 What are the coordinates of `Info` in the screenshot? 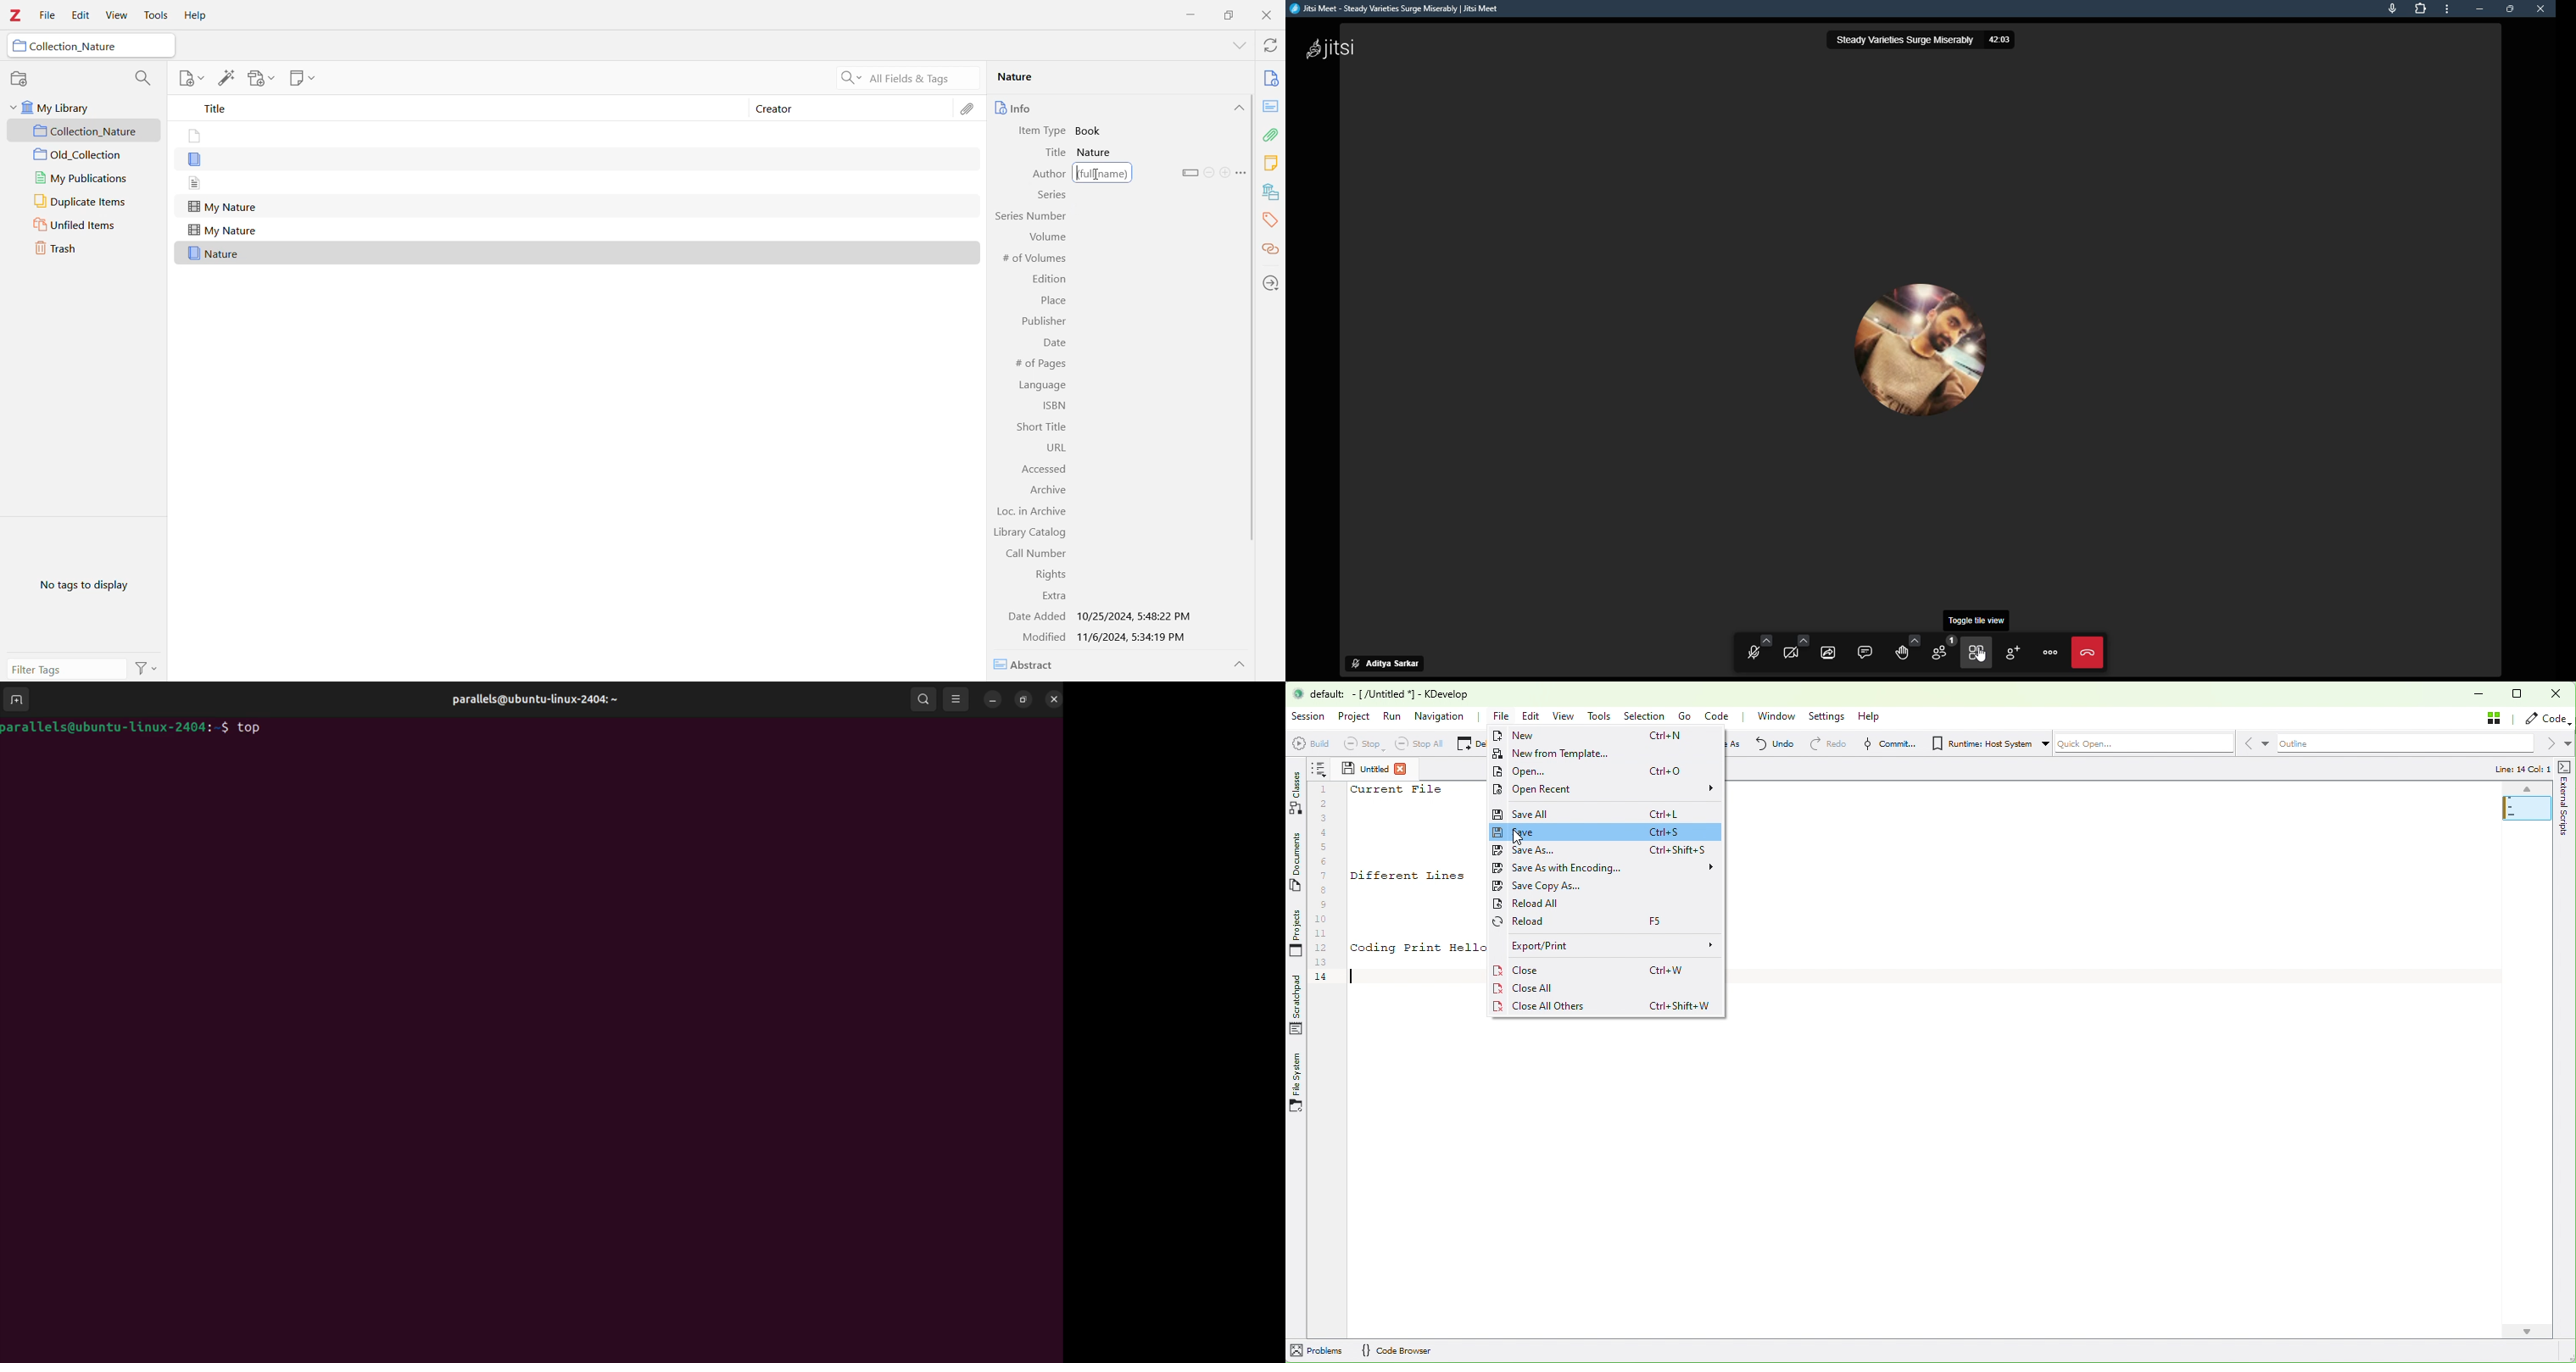 It's located at (1040, 108).